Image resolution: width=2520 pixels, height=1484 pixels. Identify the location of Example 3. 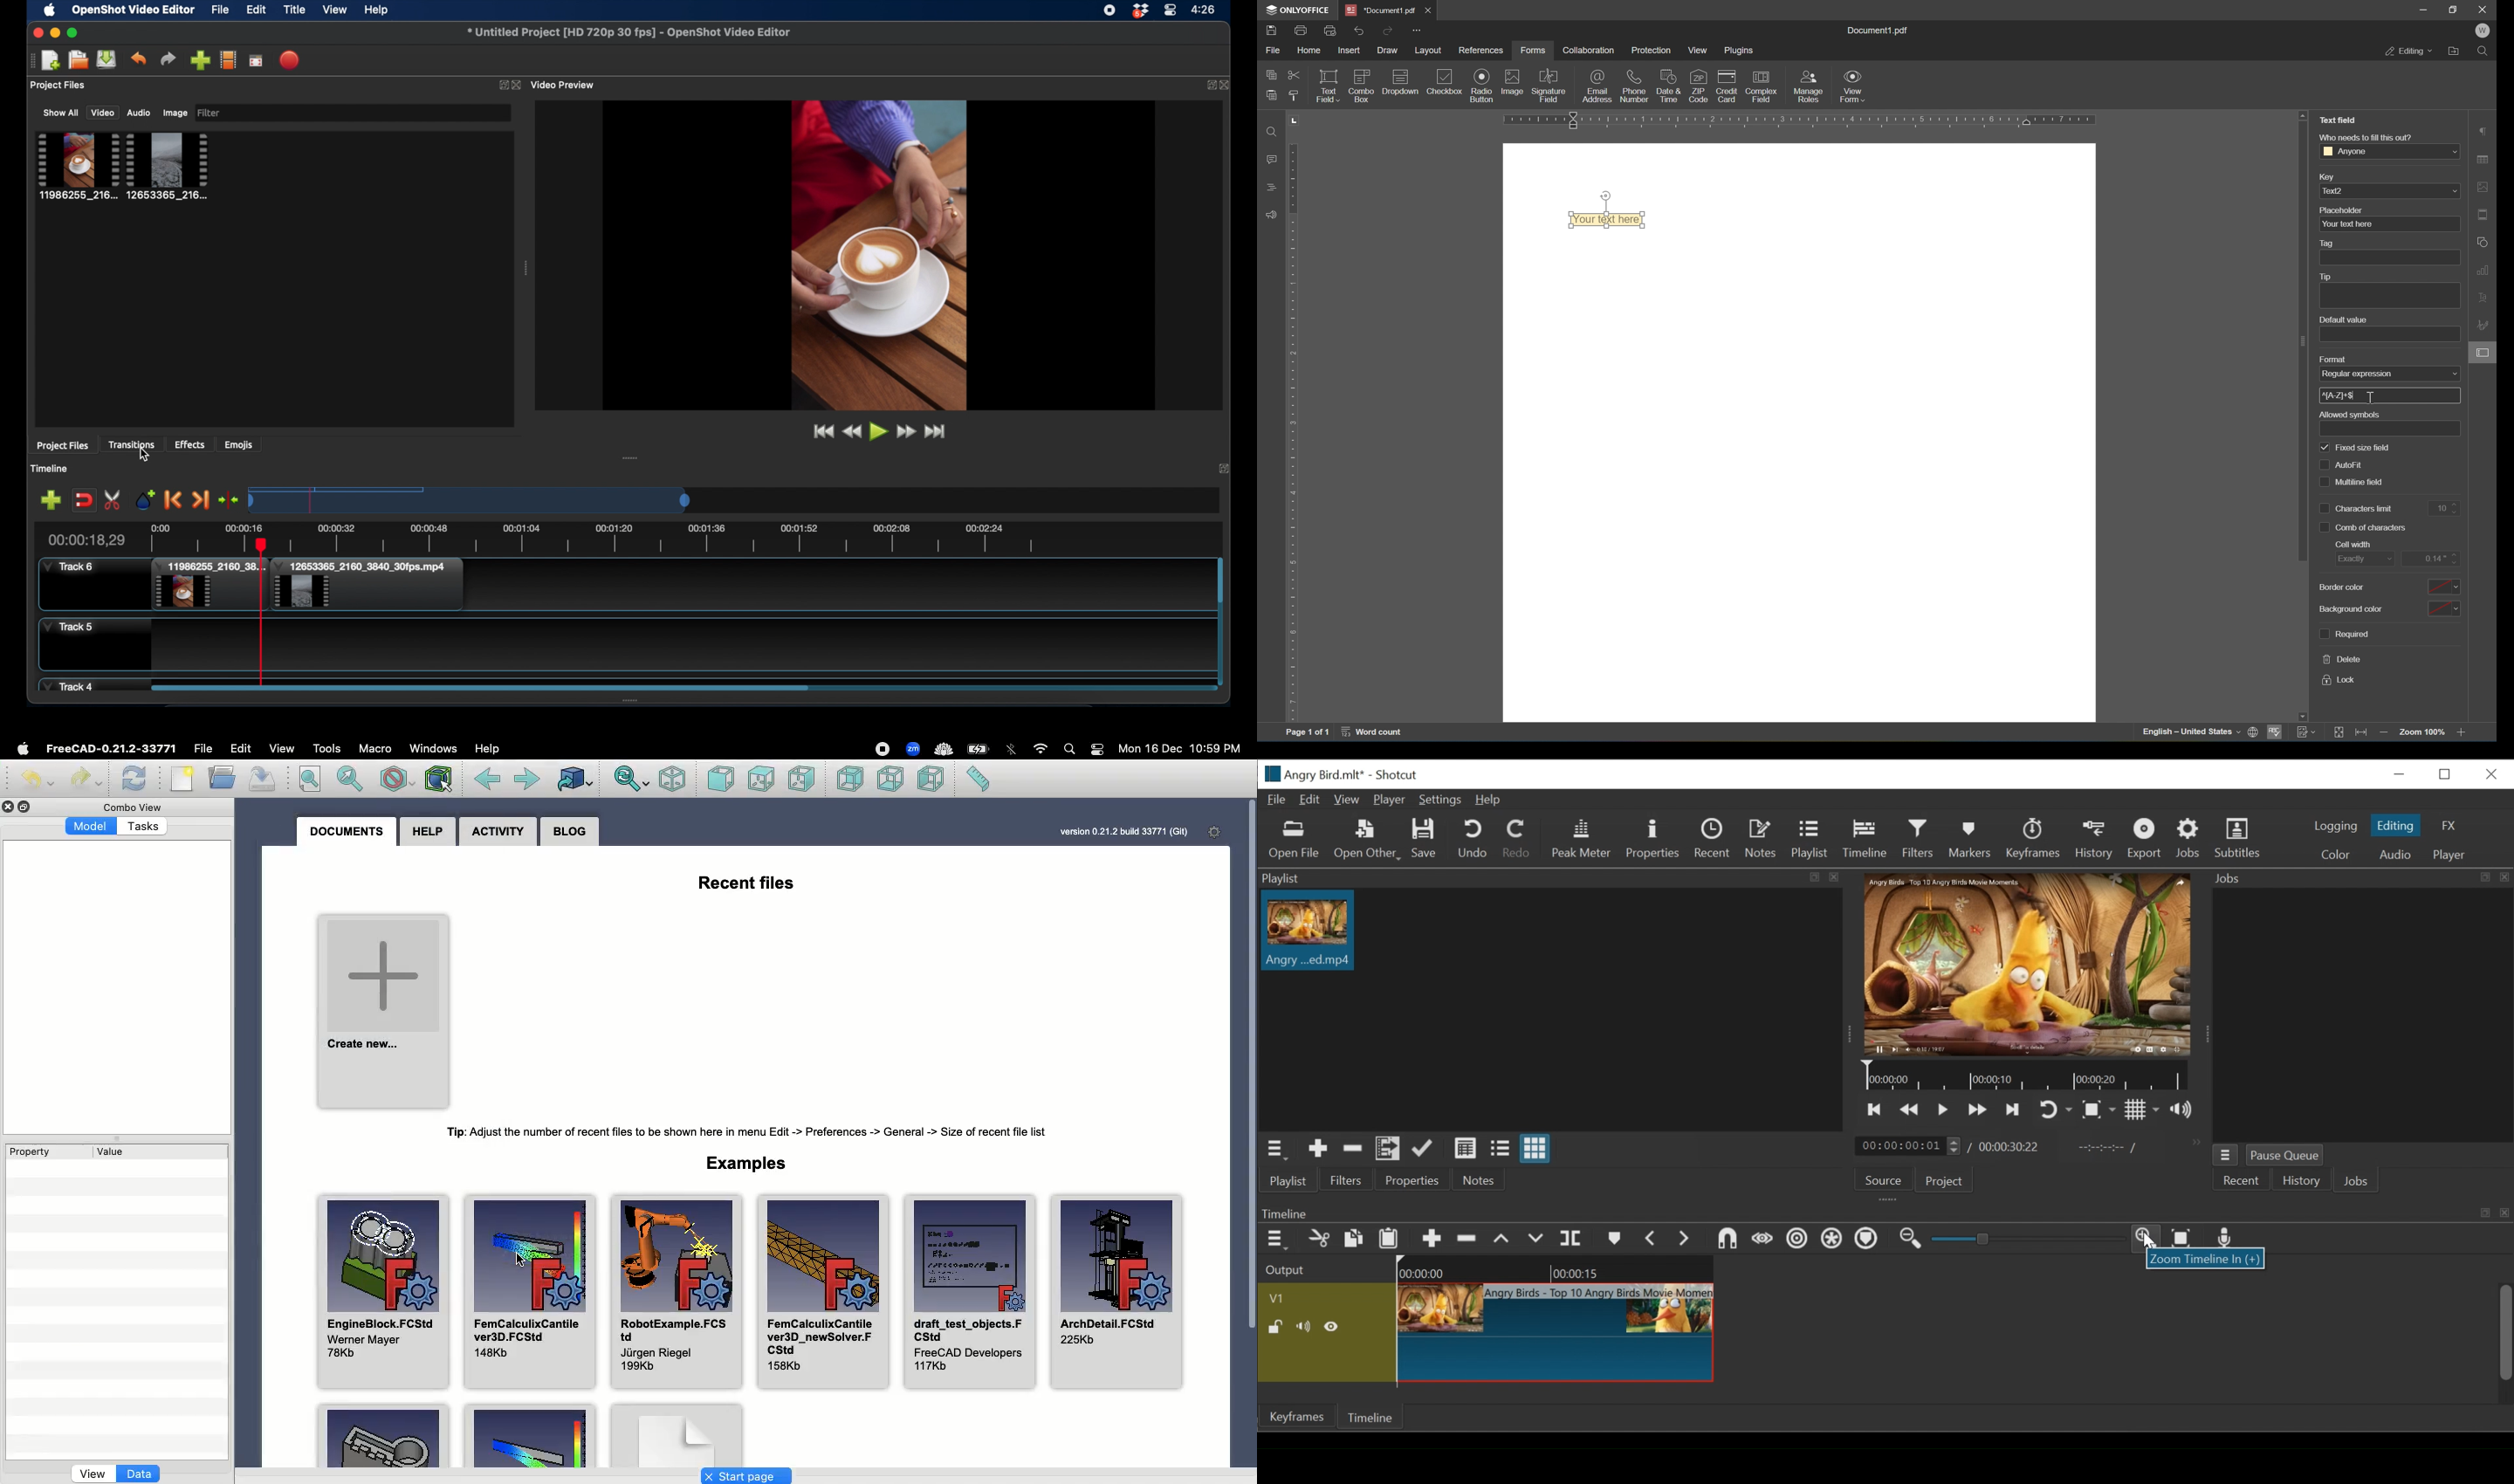
(676, 1433).